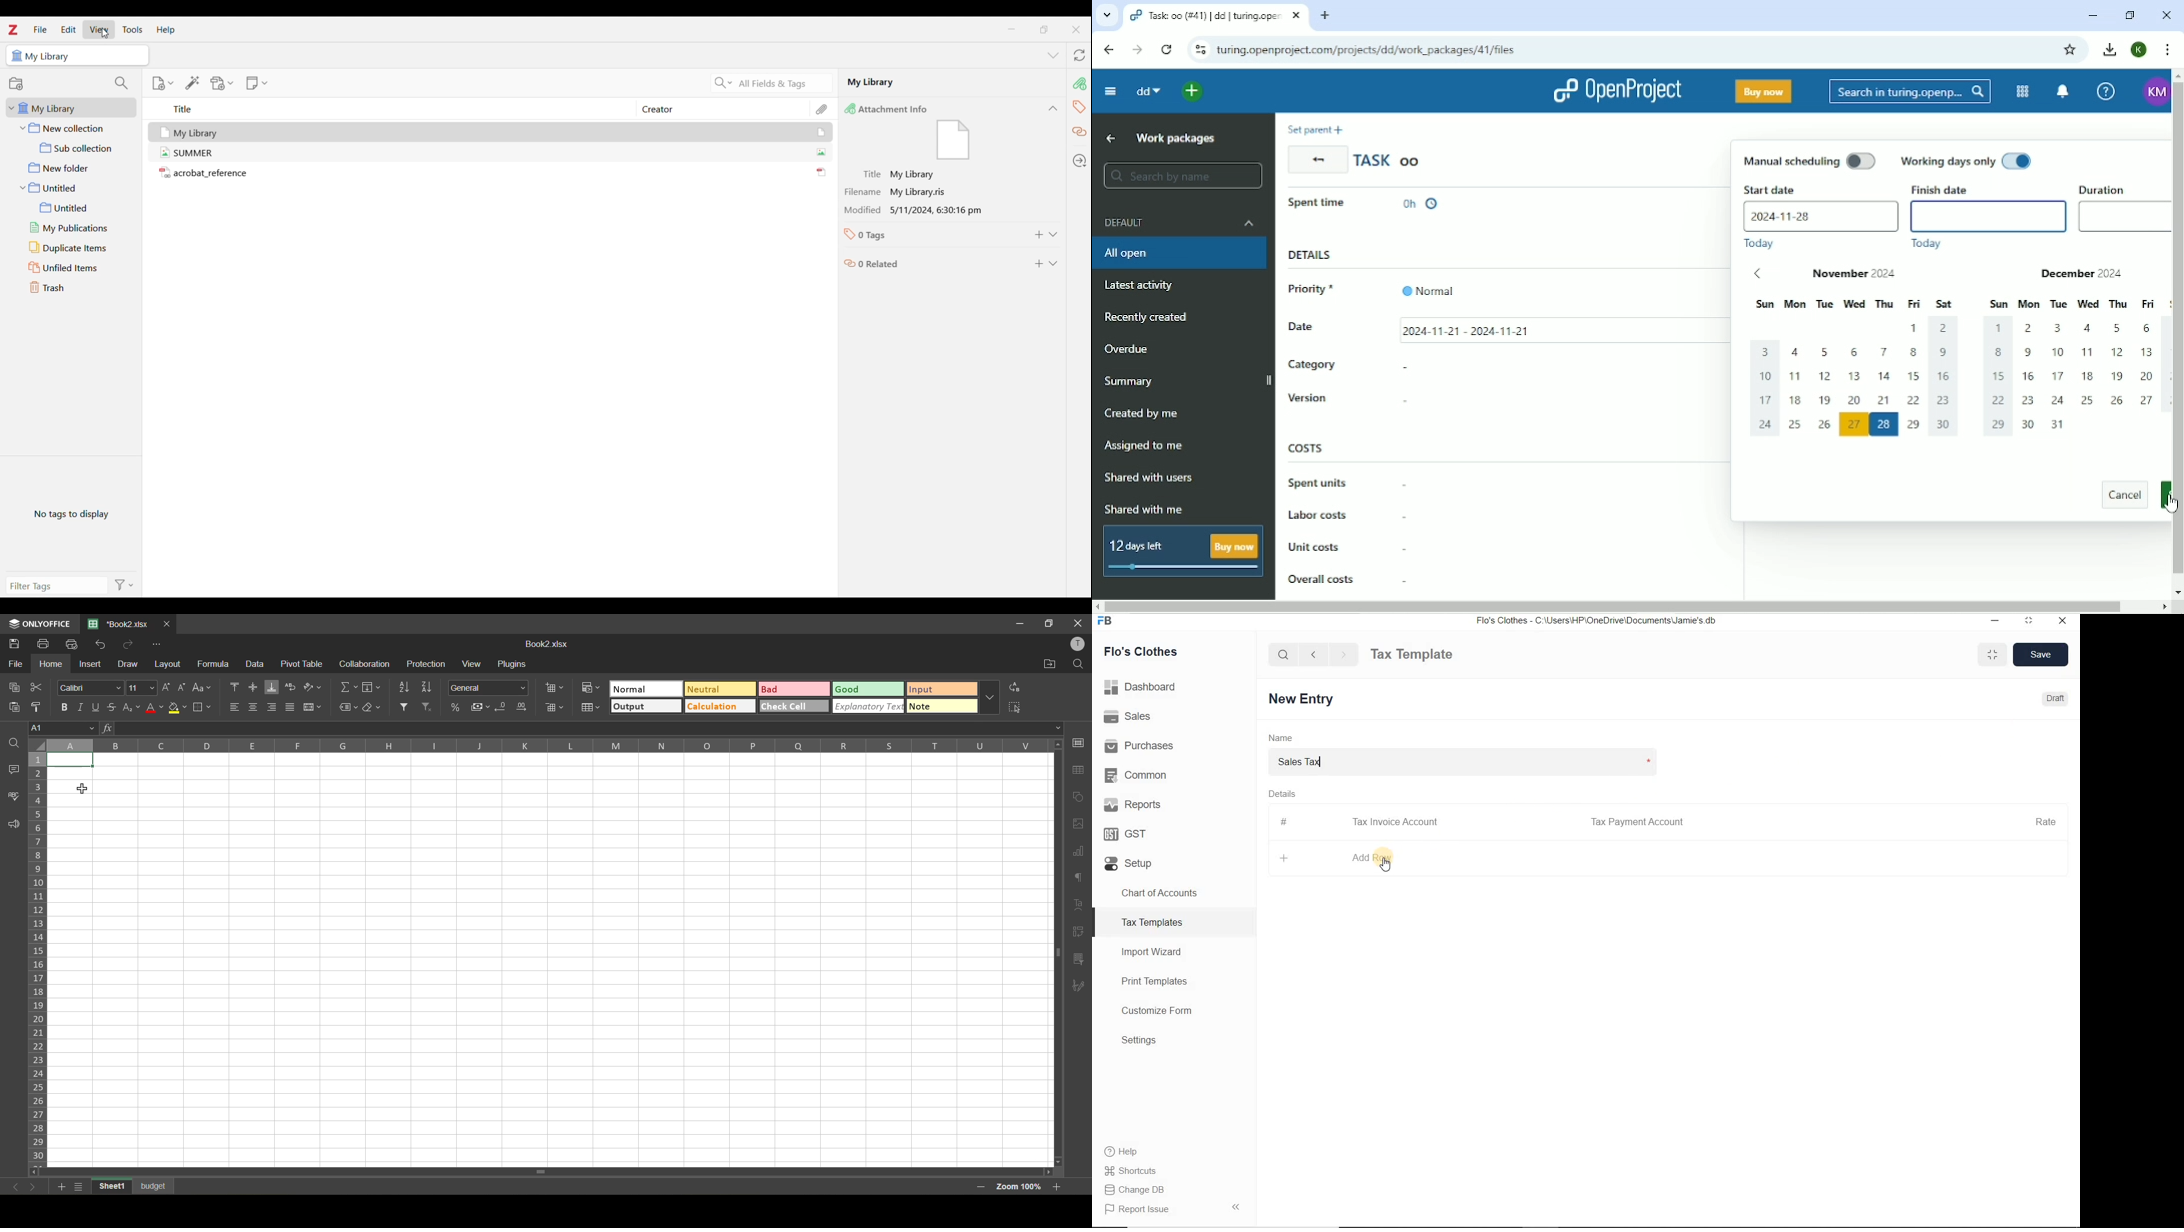 The height and width of the screenshot is (1232, 2184). What do you see at coordinates (290, 706) in the screenshot?
I see `justified` at bounding box center [290, 706].